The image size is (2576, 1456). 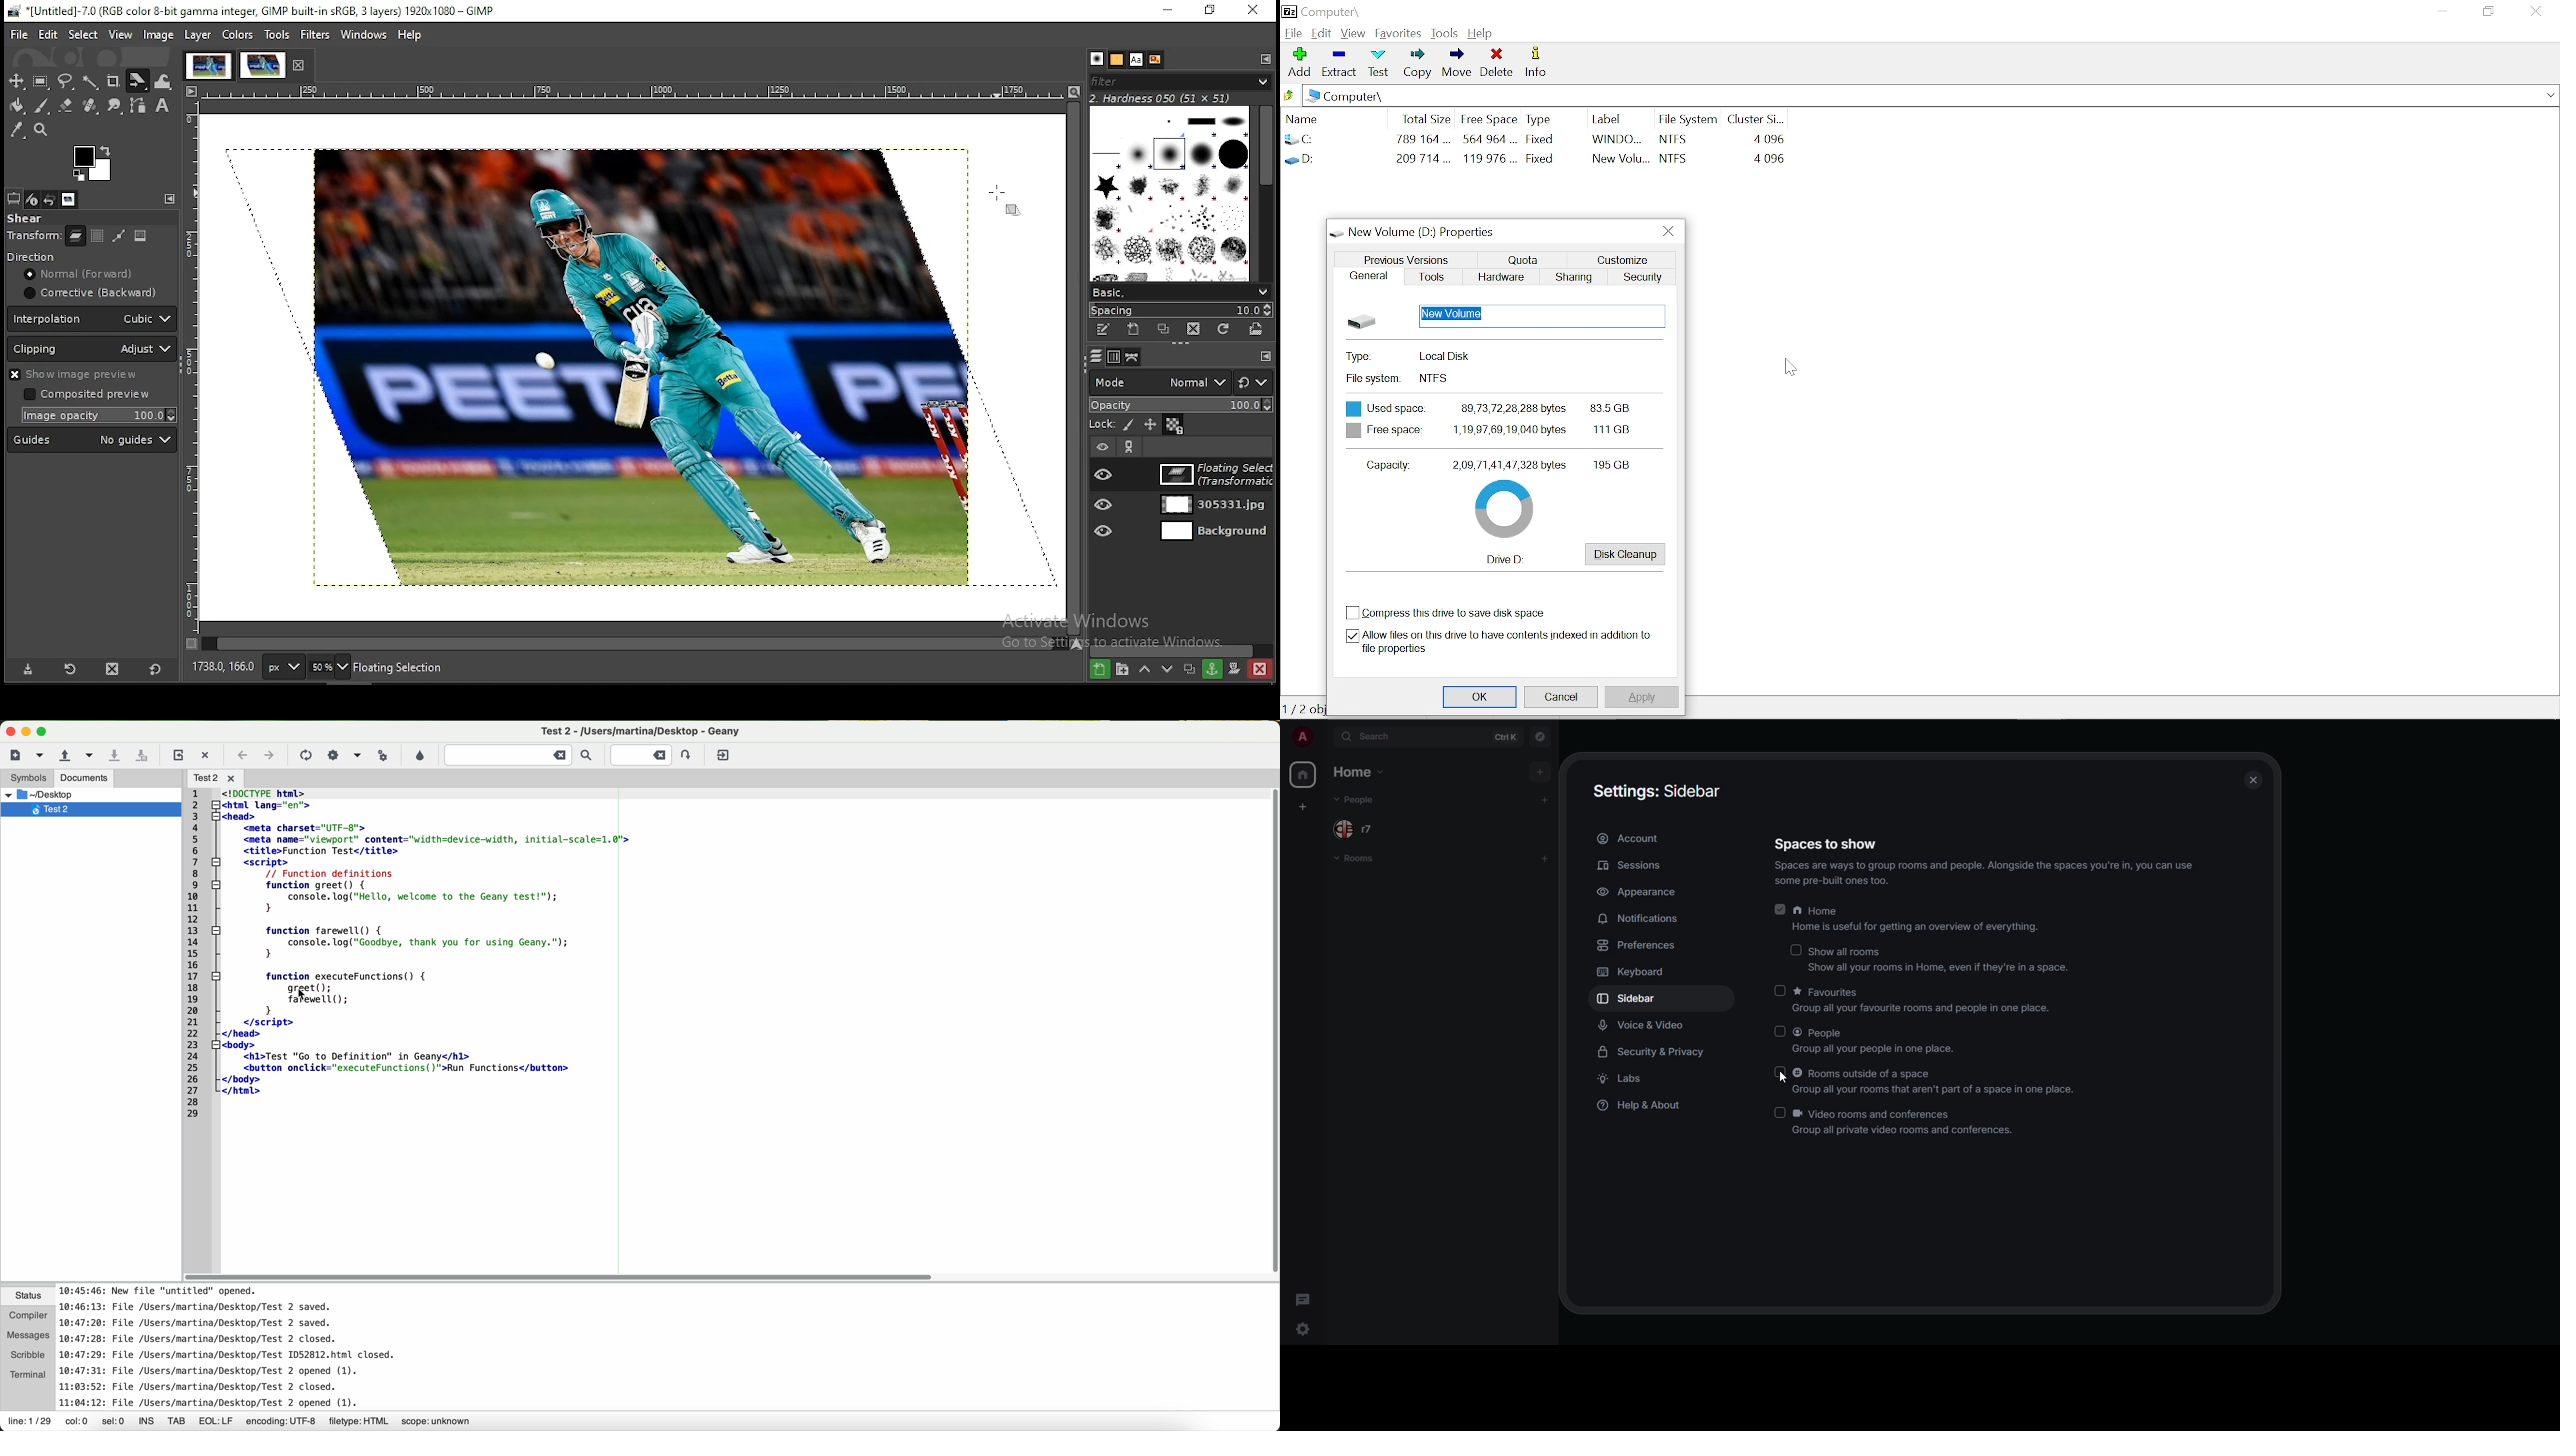 What do you see at coordinates (1643, 888) in the screenshot?
I see `appearance` at bounding box center [1643, 888].